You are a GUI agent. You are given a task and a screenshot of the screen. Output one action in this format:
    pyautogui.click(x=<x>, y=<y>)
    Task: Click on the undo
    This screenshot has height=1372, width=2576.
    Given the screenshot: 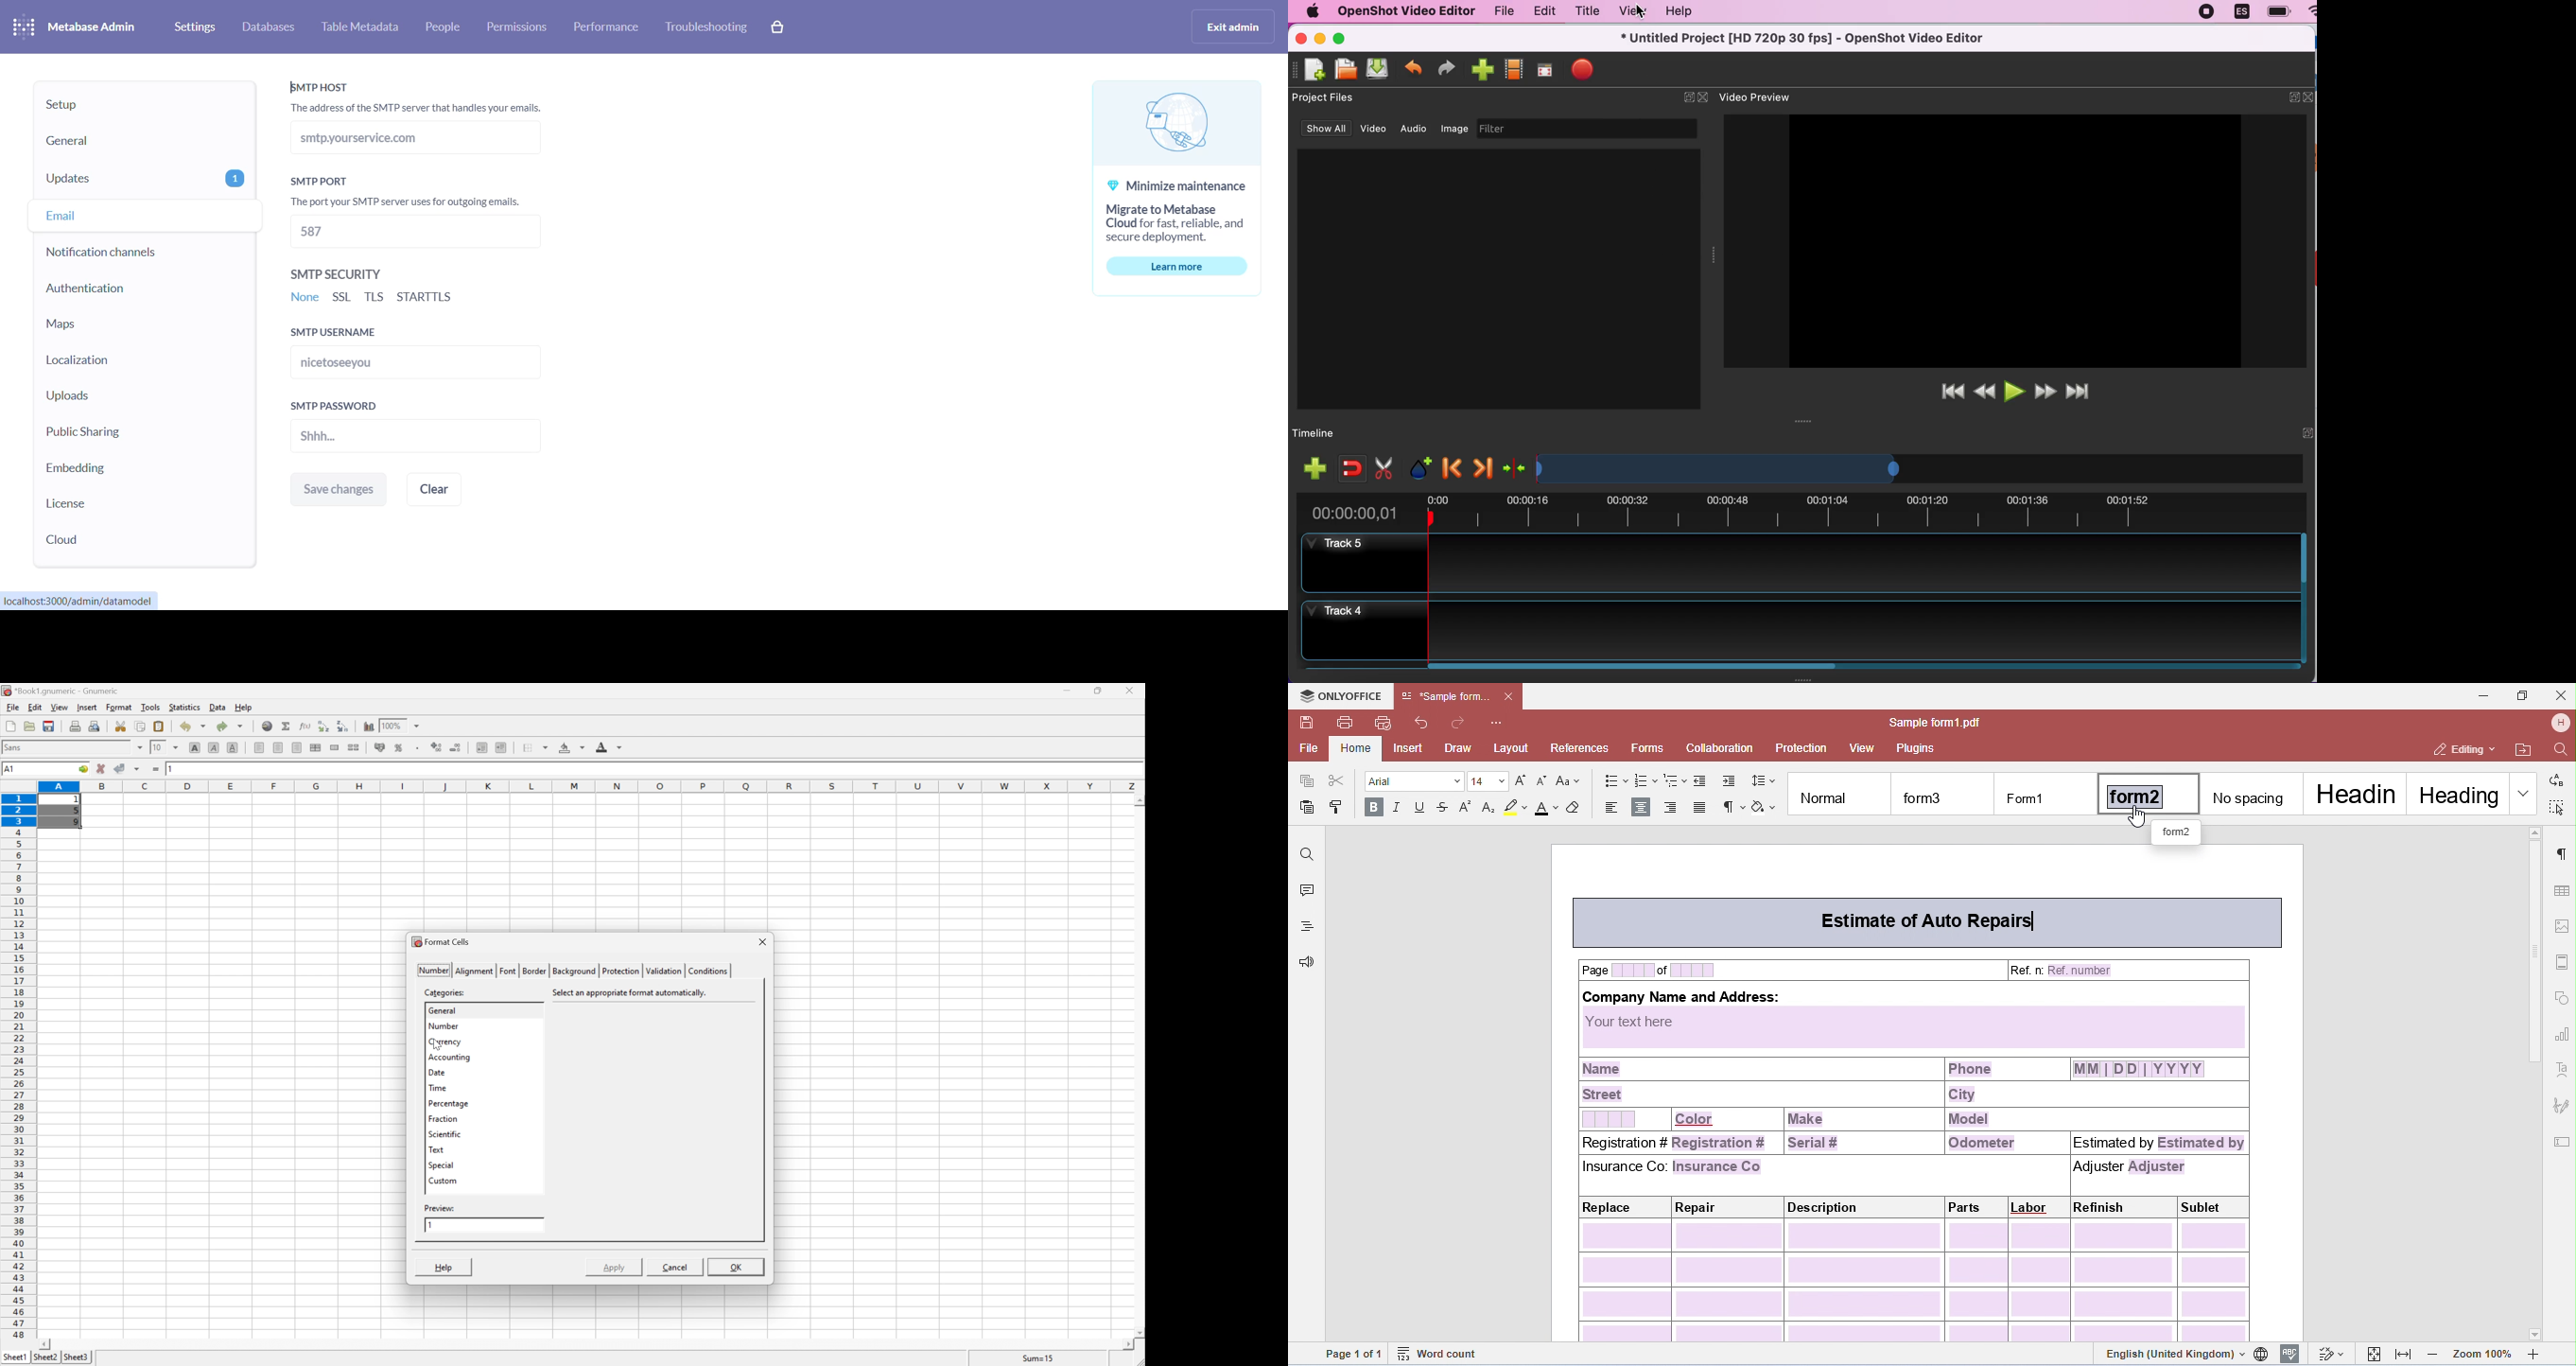 What is the action you would take?
    pyautogui.click(x=1414, y=65)
    